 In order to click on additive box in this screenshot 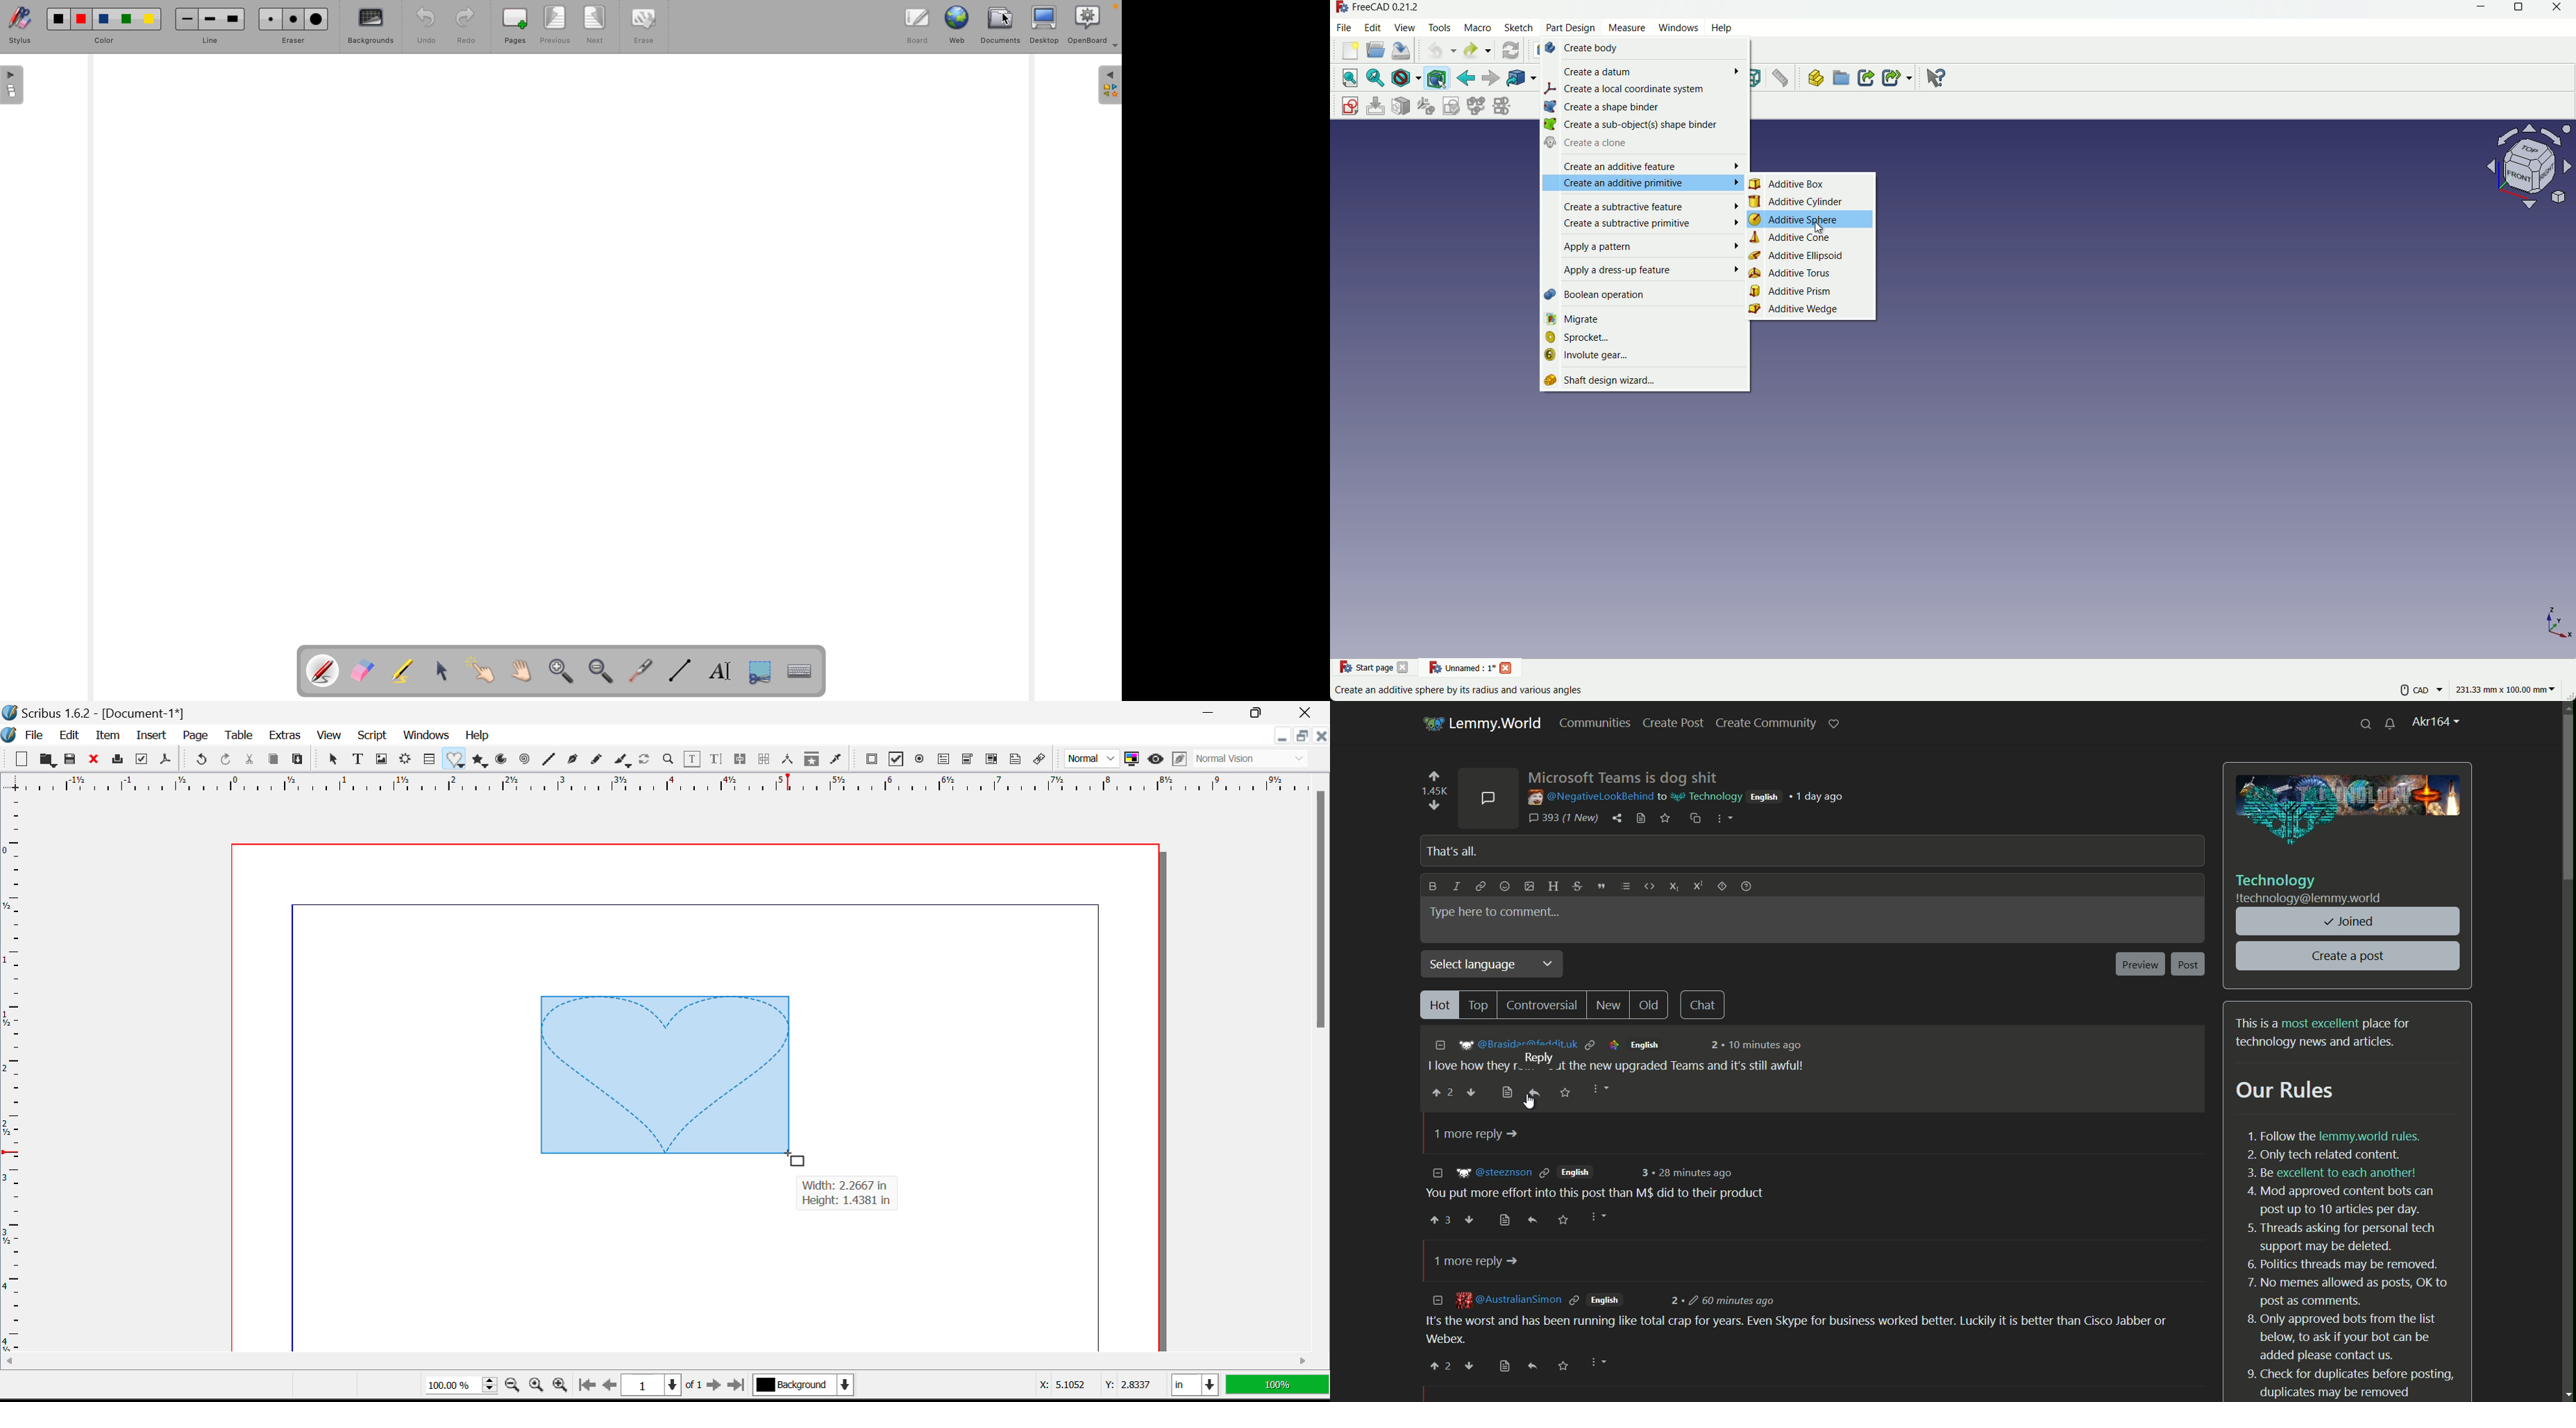, I will do `click(1816, 184)`.